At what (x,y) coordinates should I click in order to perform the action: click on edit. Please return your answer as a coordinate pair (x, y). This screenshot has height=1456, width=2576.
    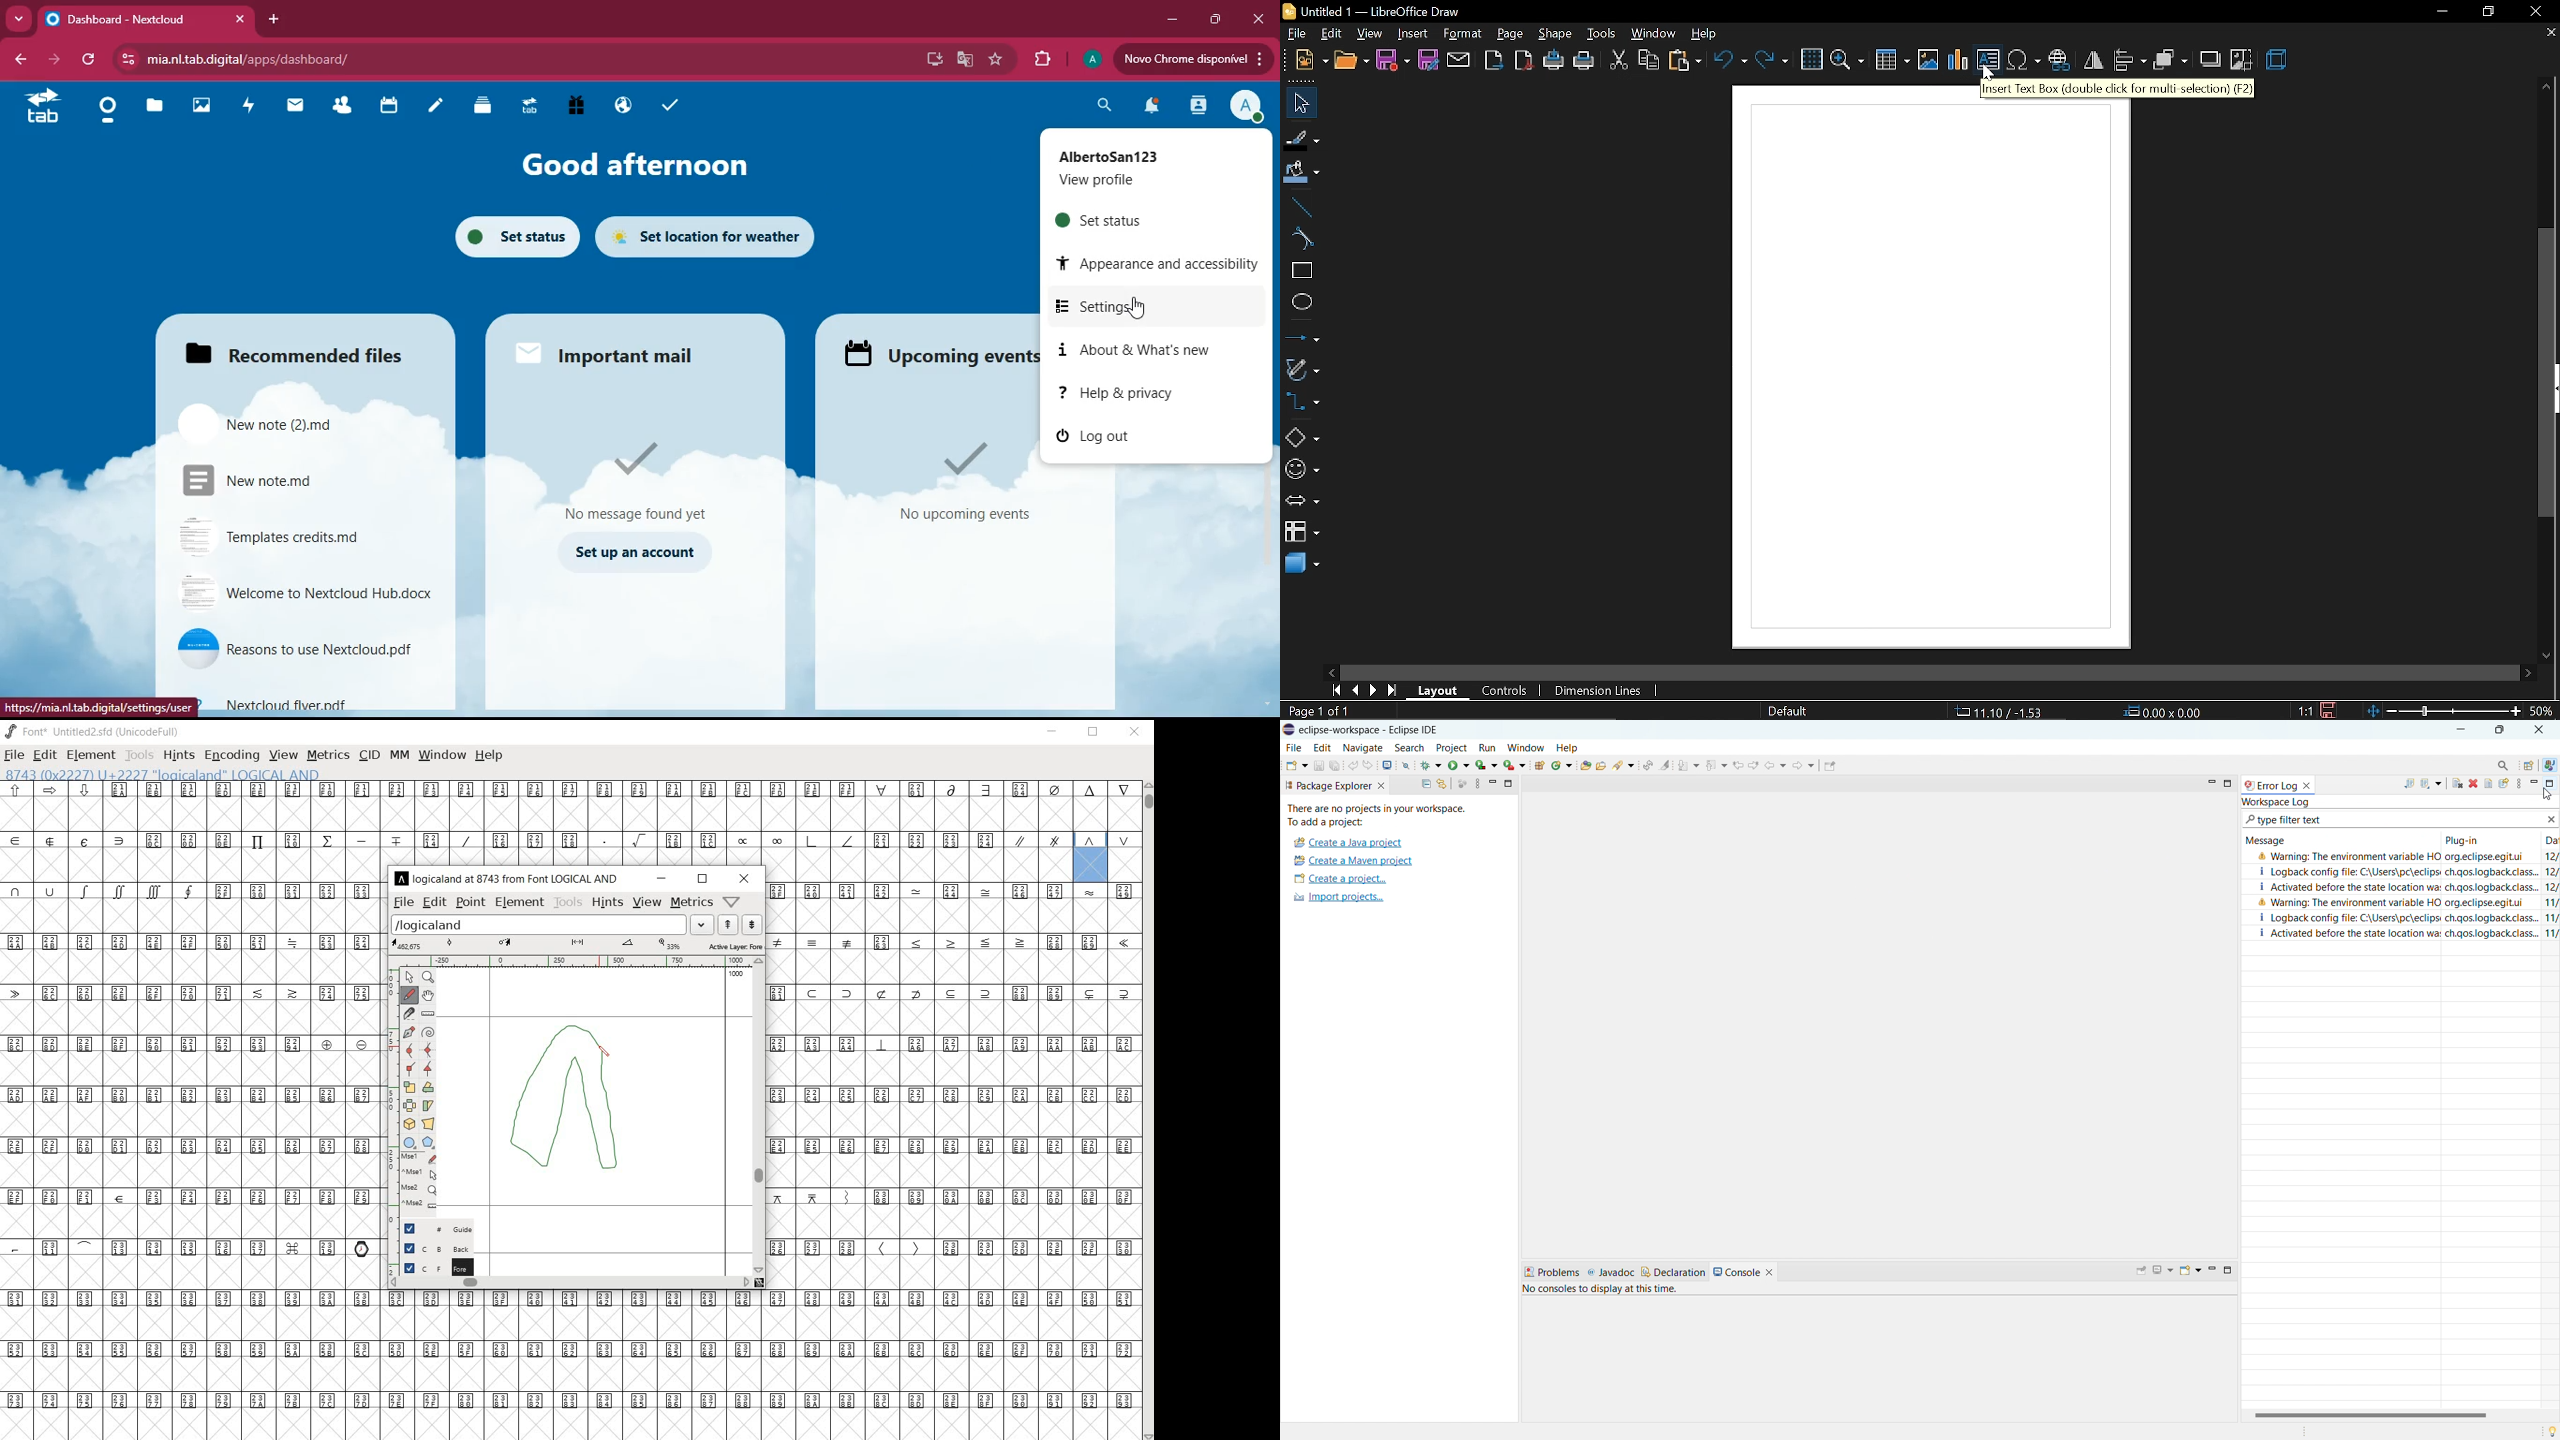
    Looking at the image, I should click on (1333, 35).